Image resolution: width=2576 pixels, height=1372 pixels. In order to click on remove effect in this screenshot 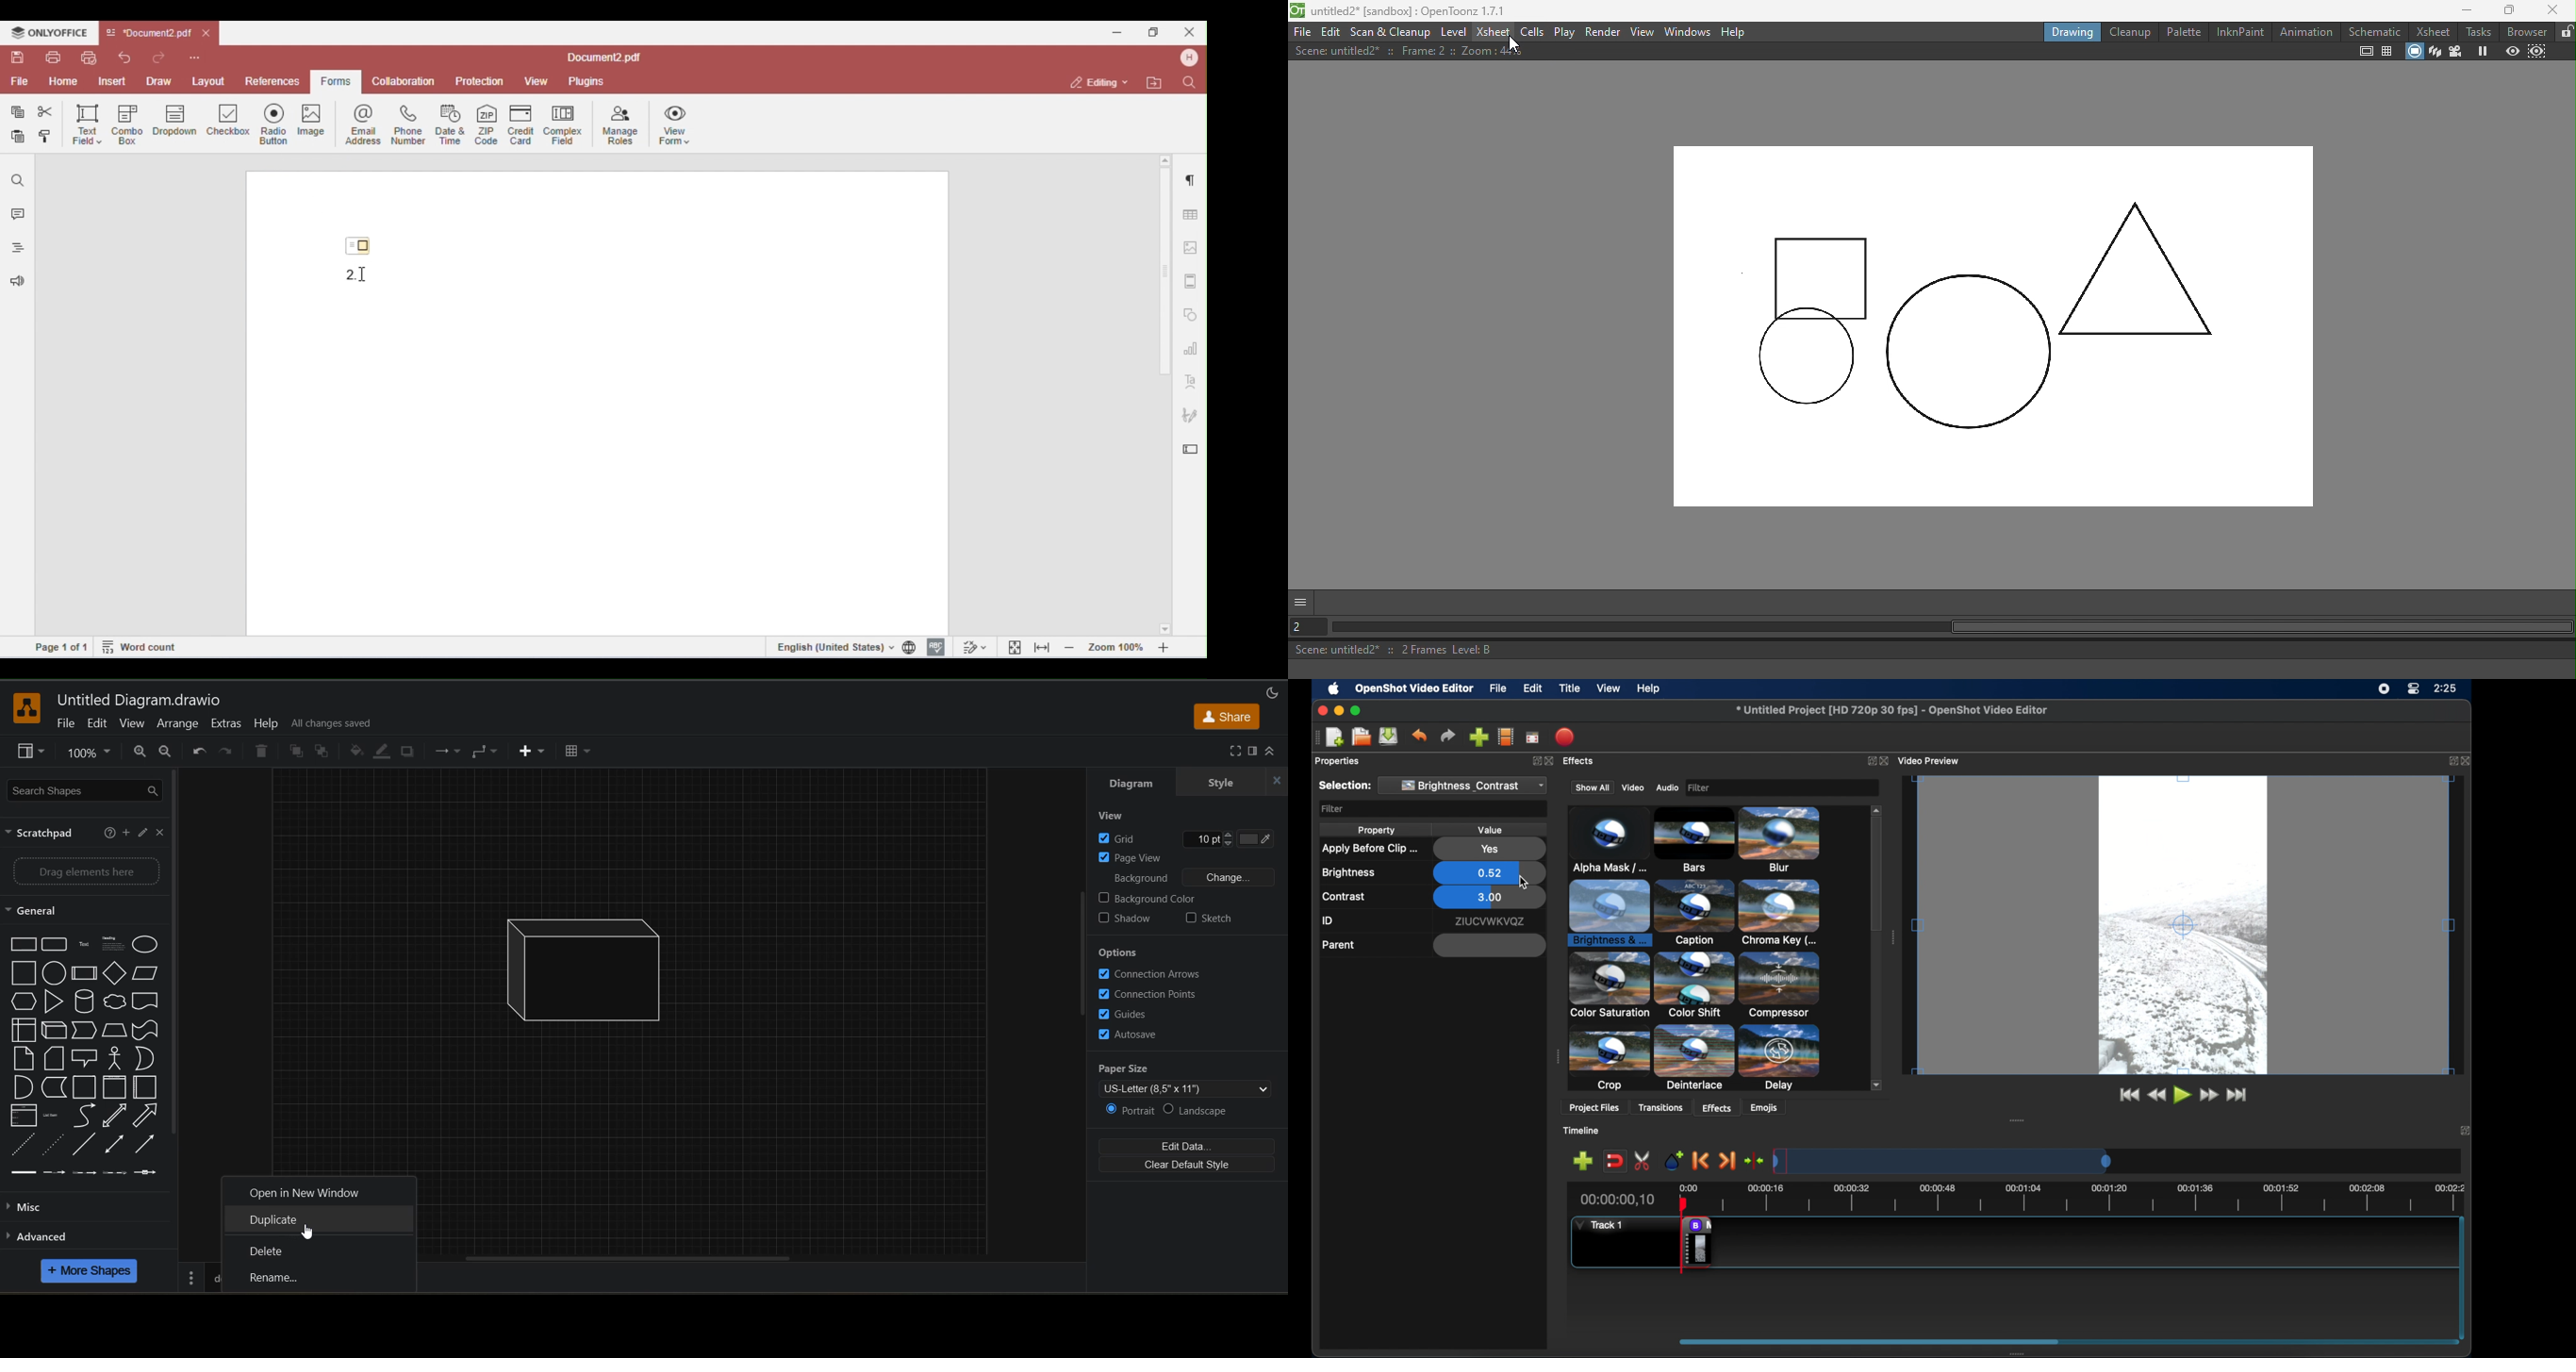, I will do `click(1697, 1242)`.